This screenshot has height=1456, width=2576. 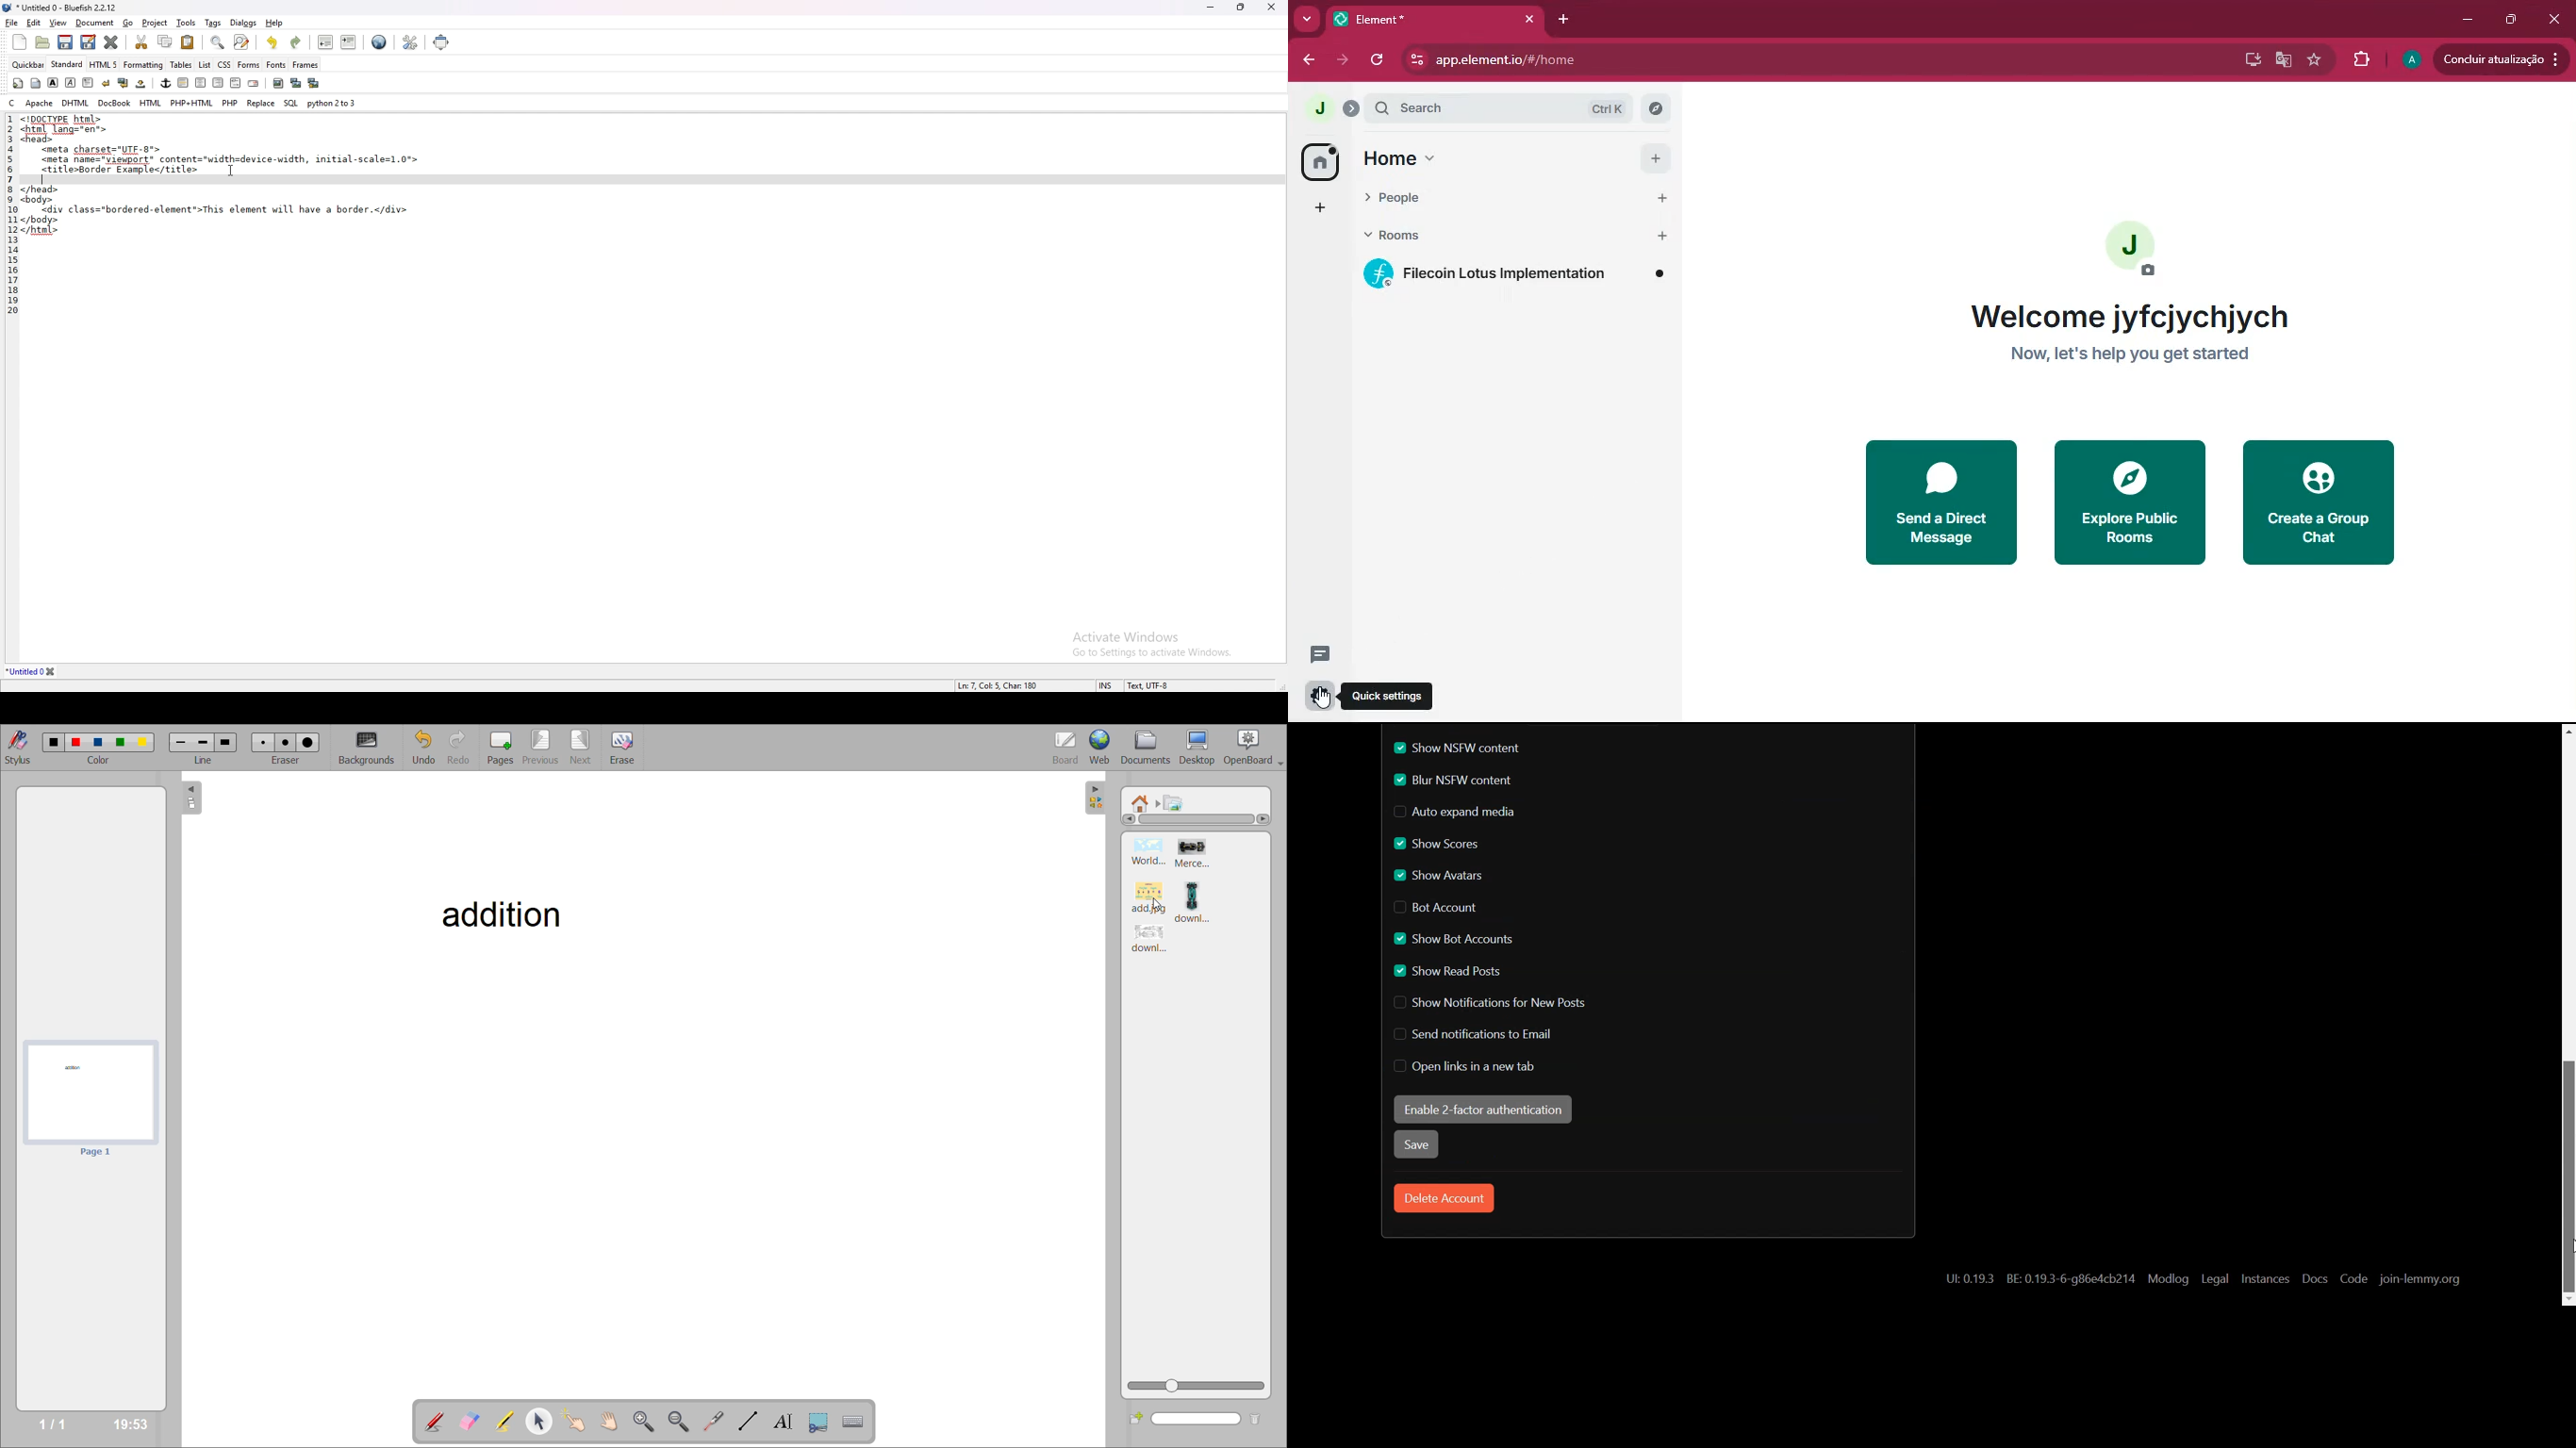 What do you see at coordinates (104, 64) in the screenshot?
I see `html 5` at bounding box center [104, 64].